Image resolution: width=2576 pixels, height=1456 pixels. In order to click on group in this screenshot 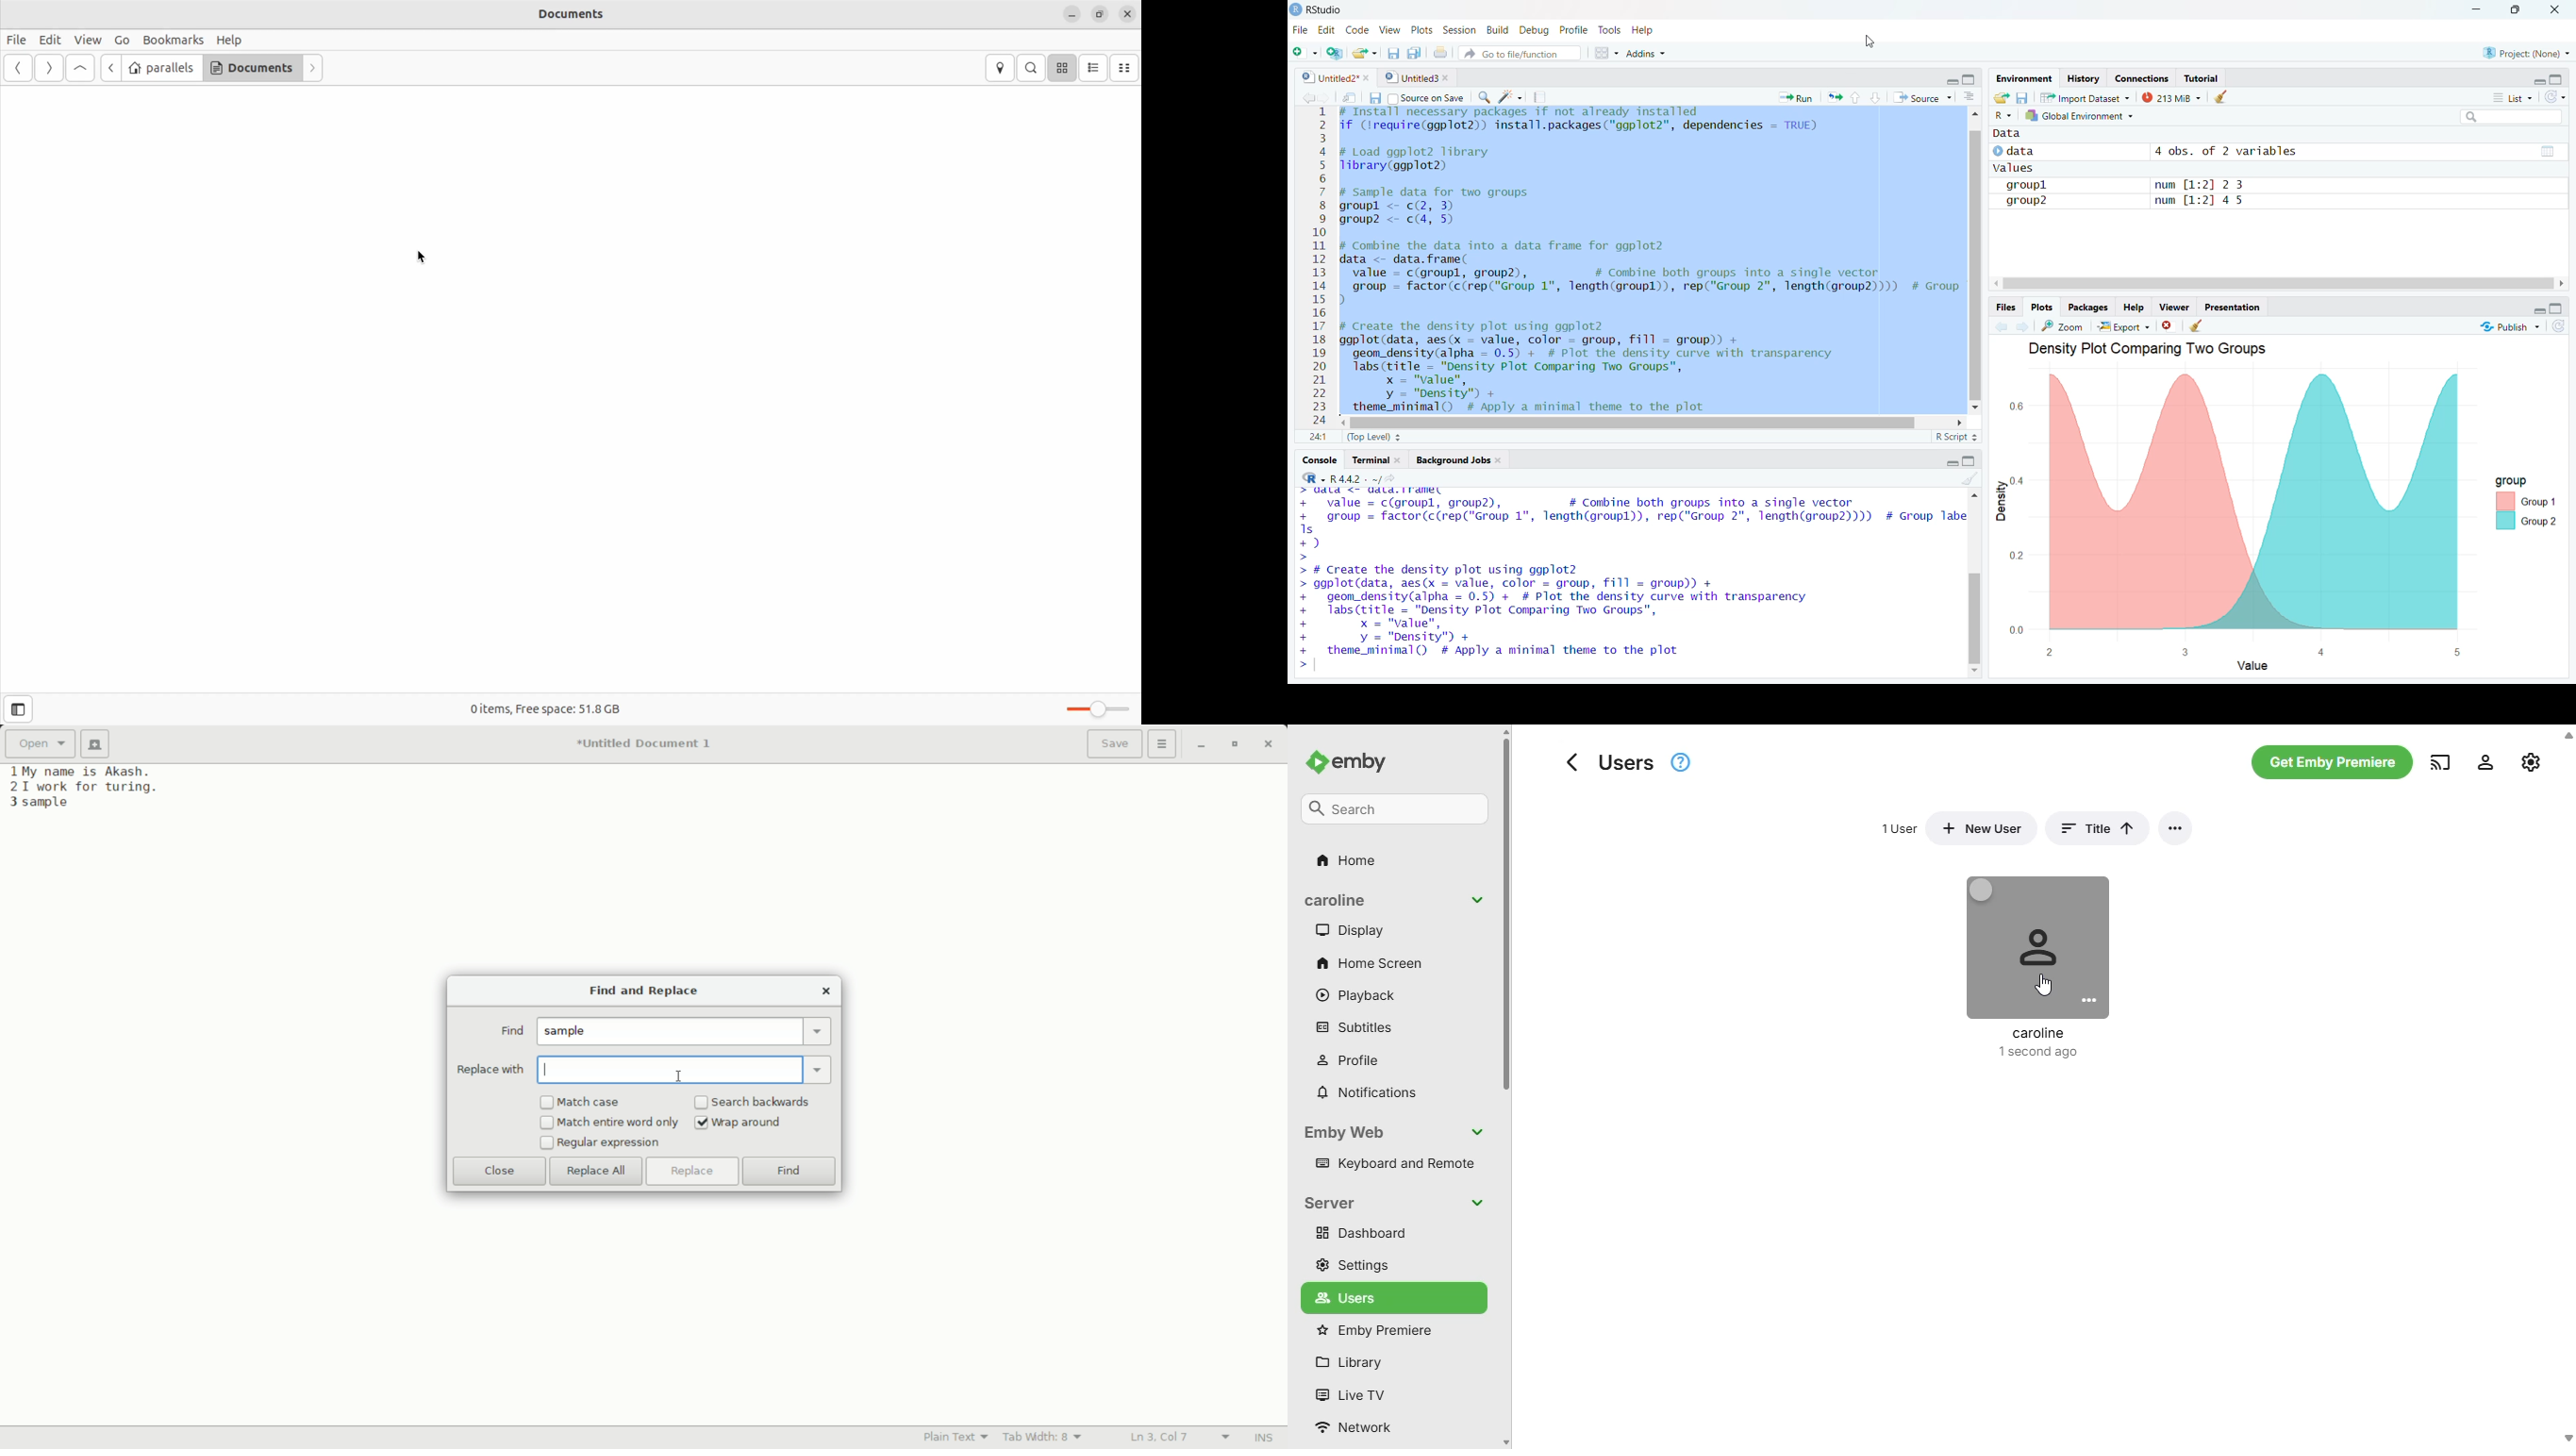, I will do `click(2522, 501)`.